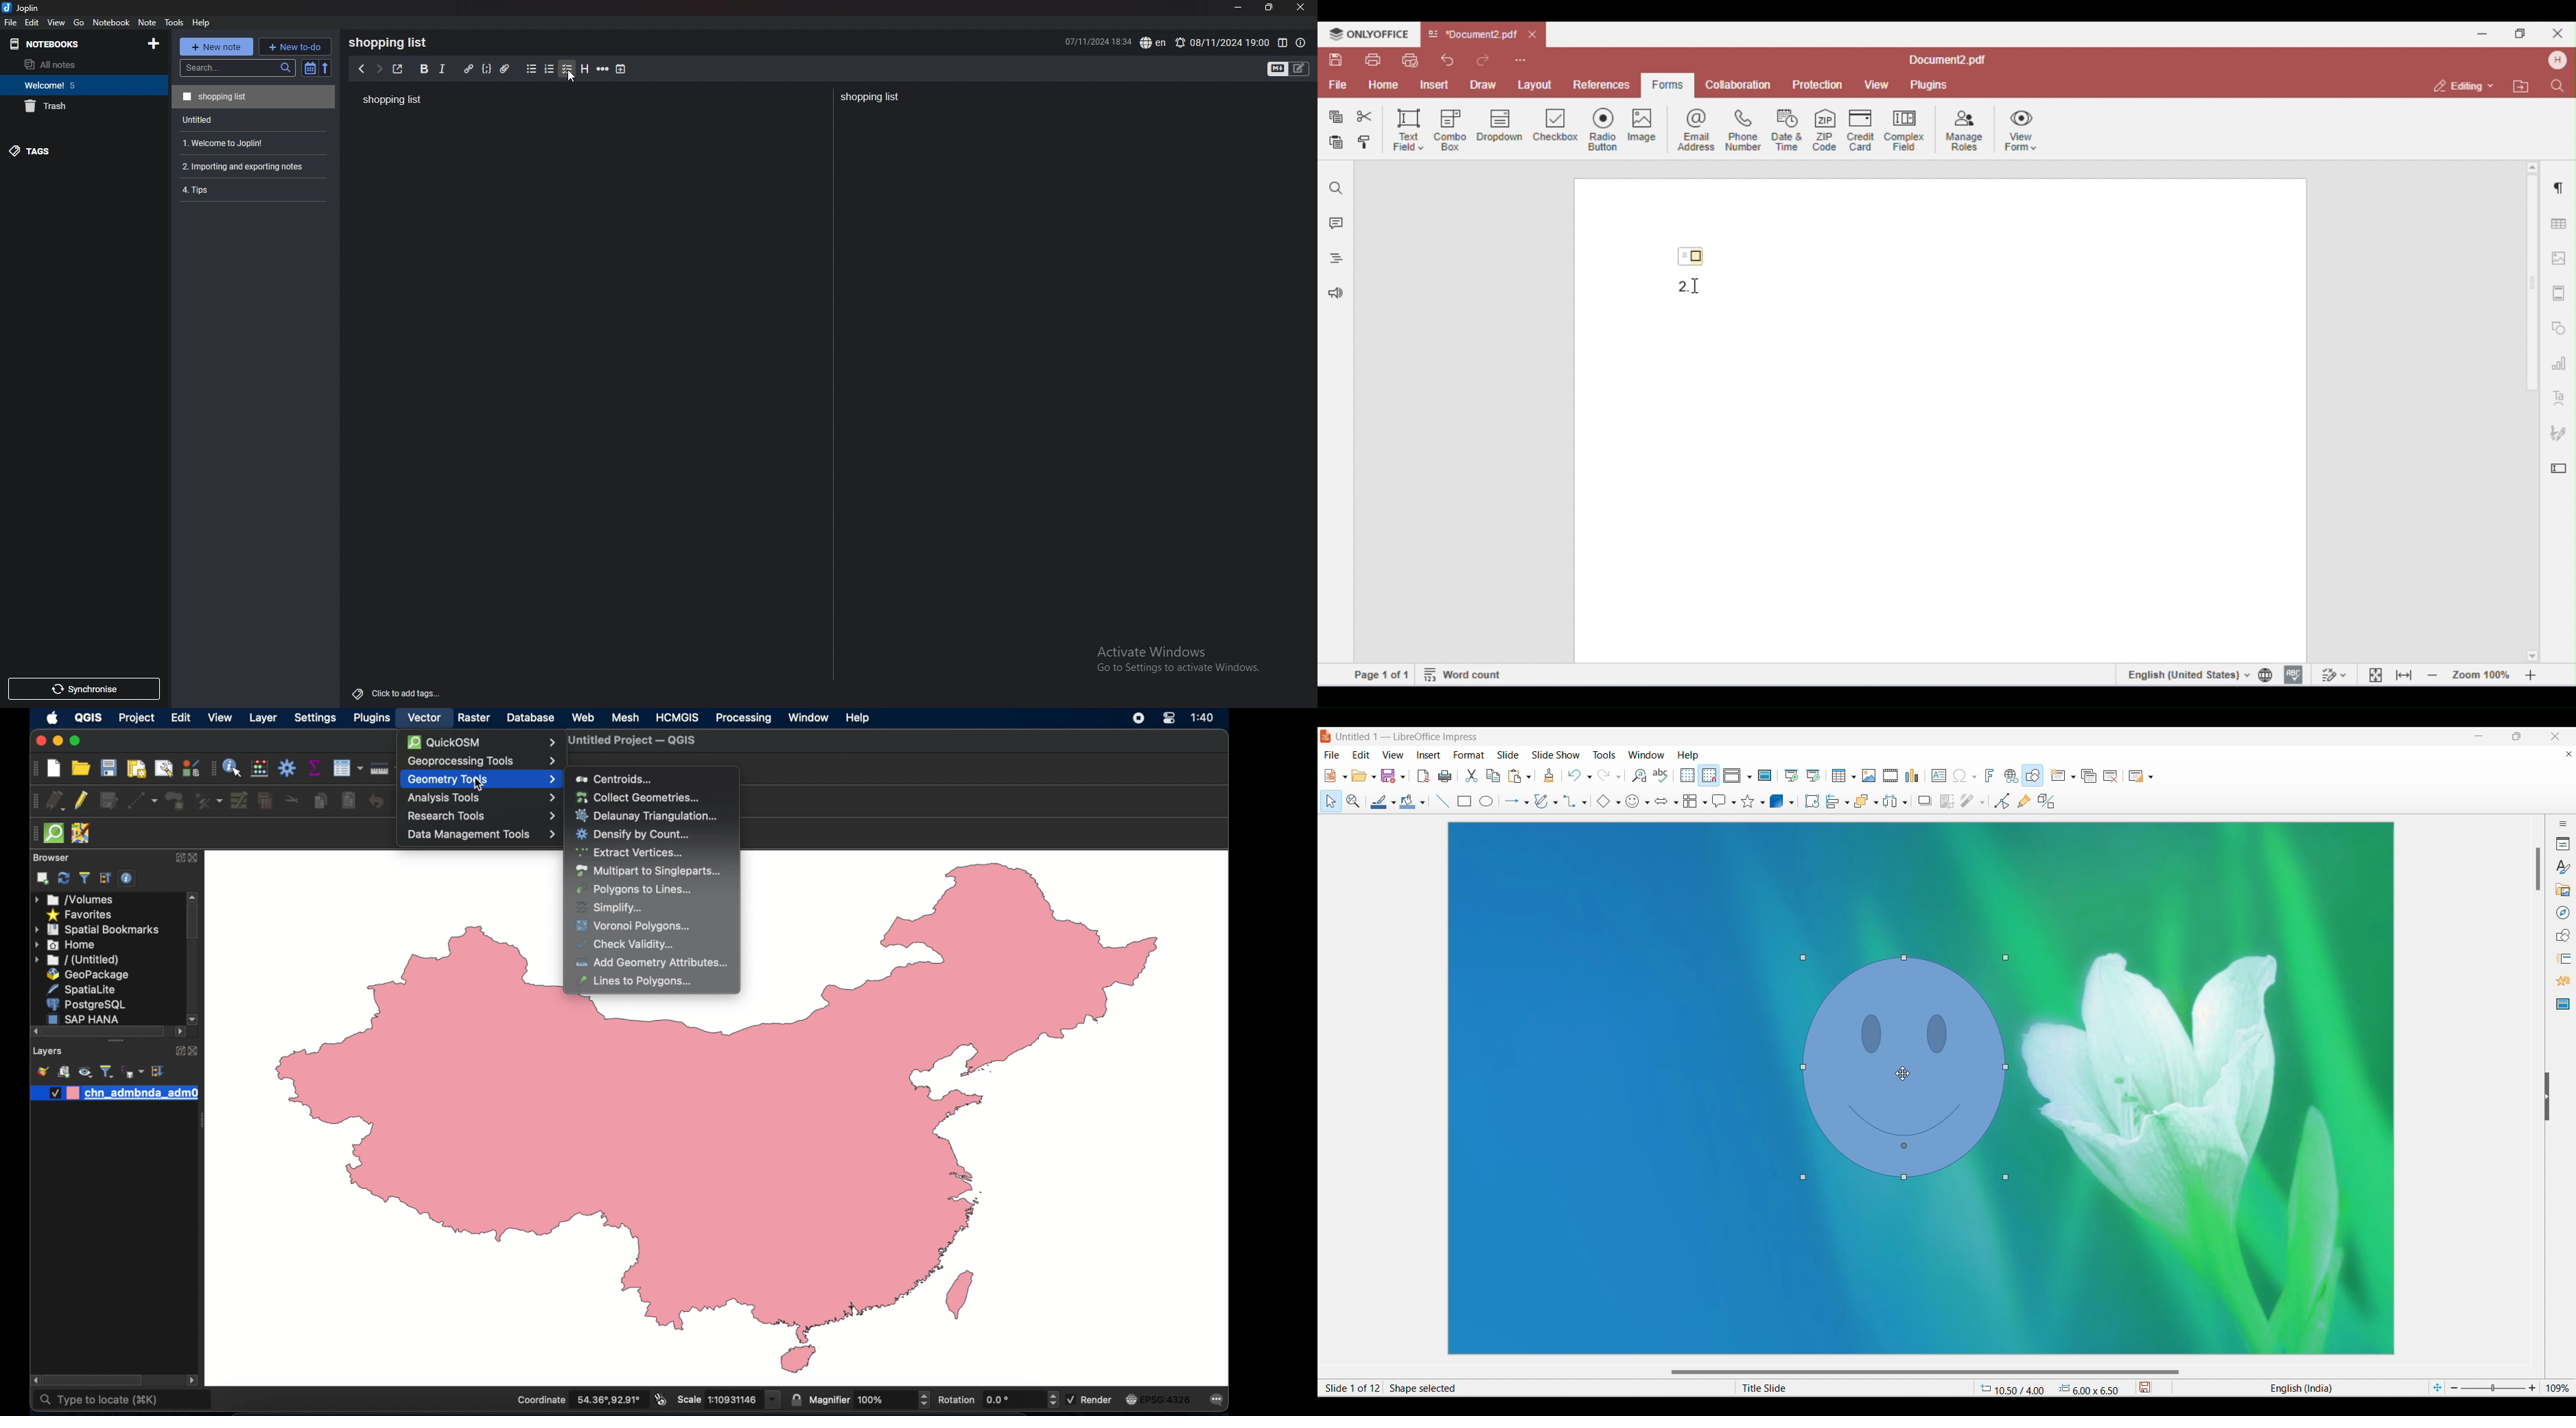  Describe the element at coordinates (1300, 8) in the screenshot. I see `close` at that location.